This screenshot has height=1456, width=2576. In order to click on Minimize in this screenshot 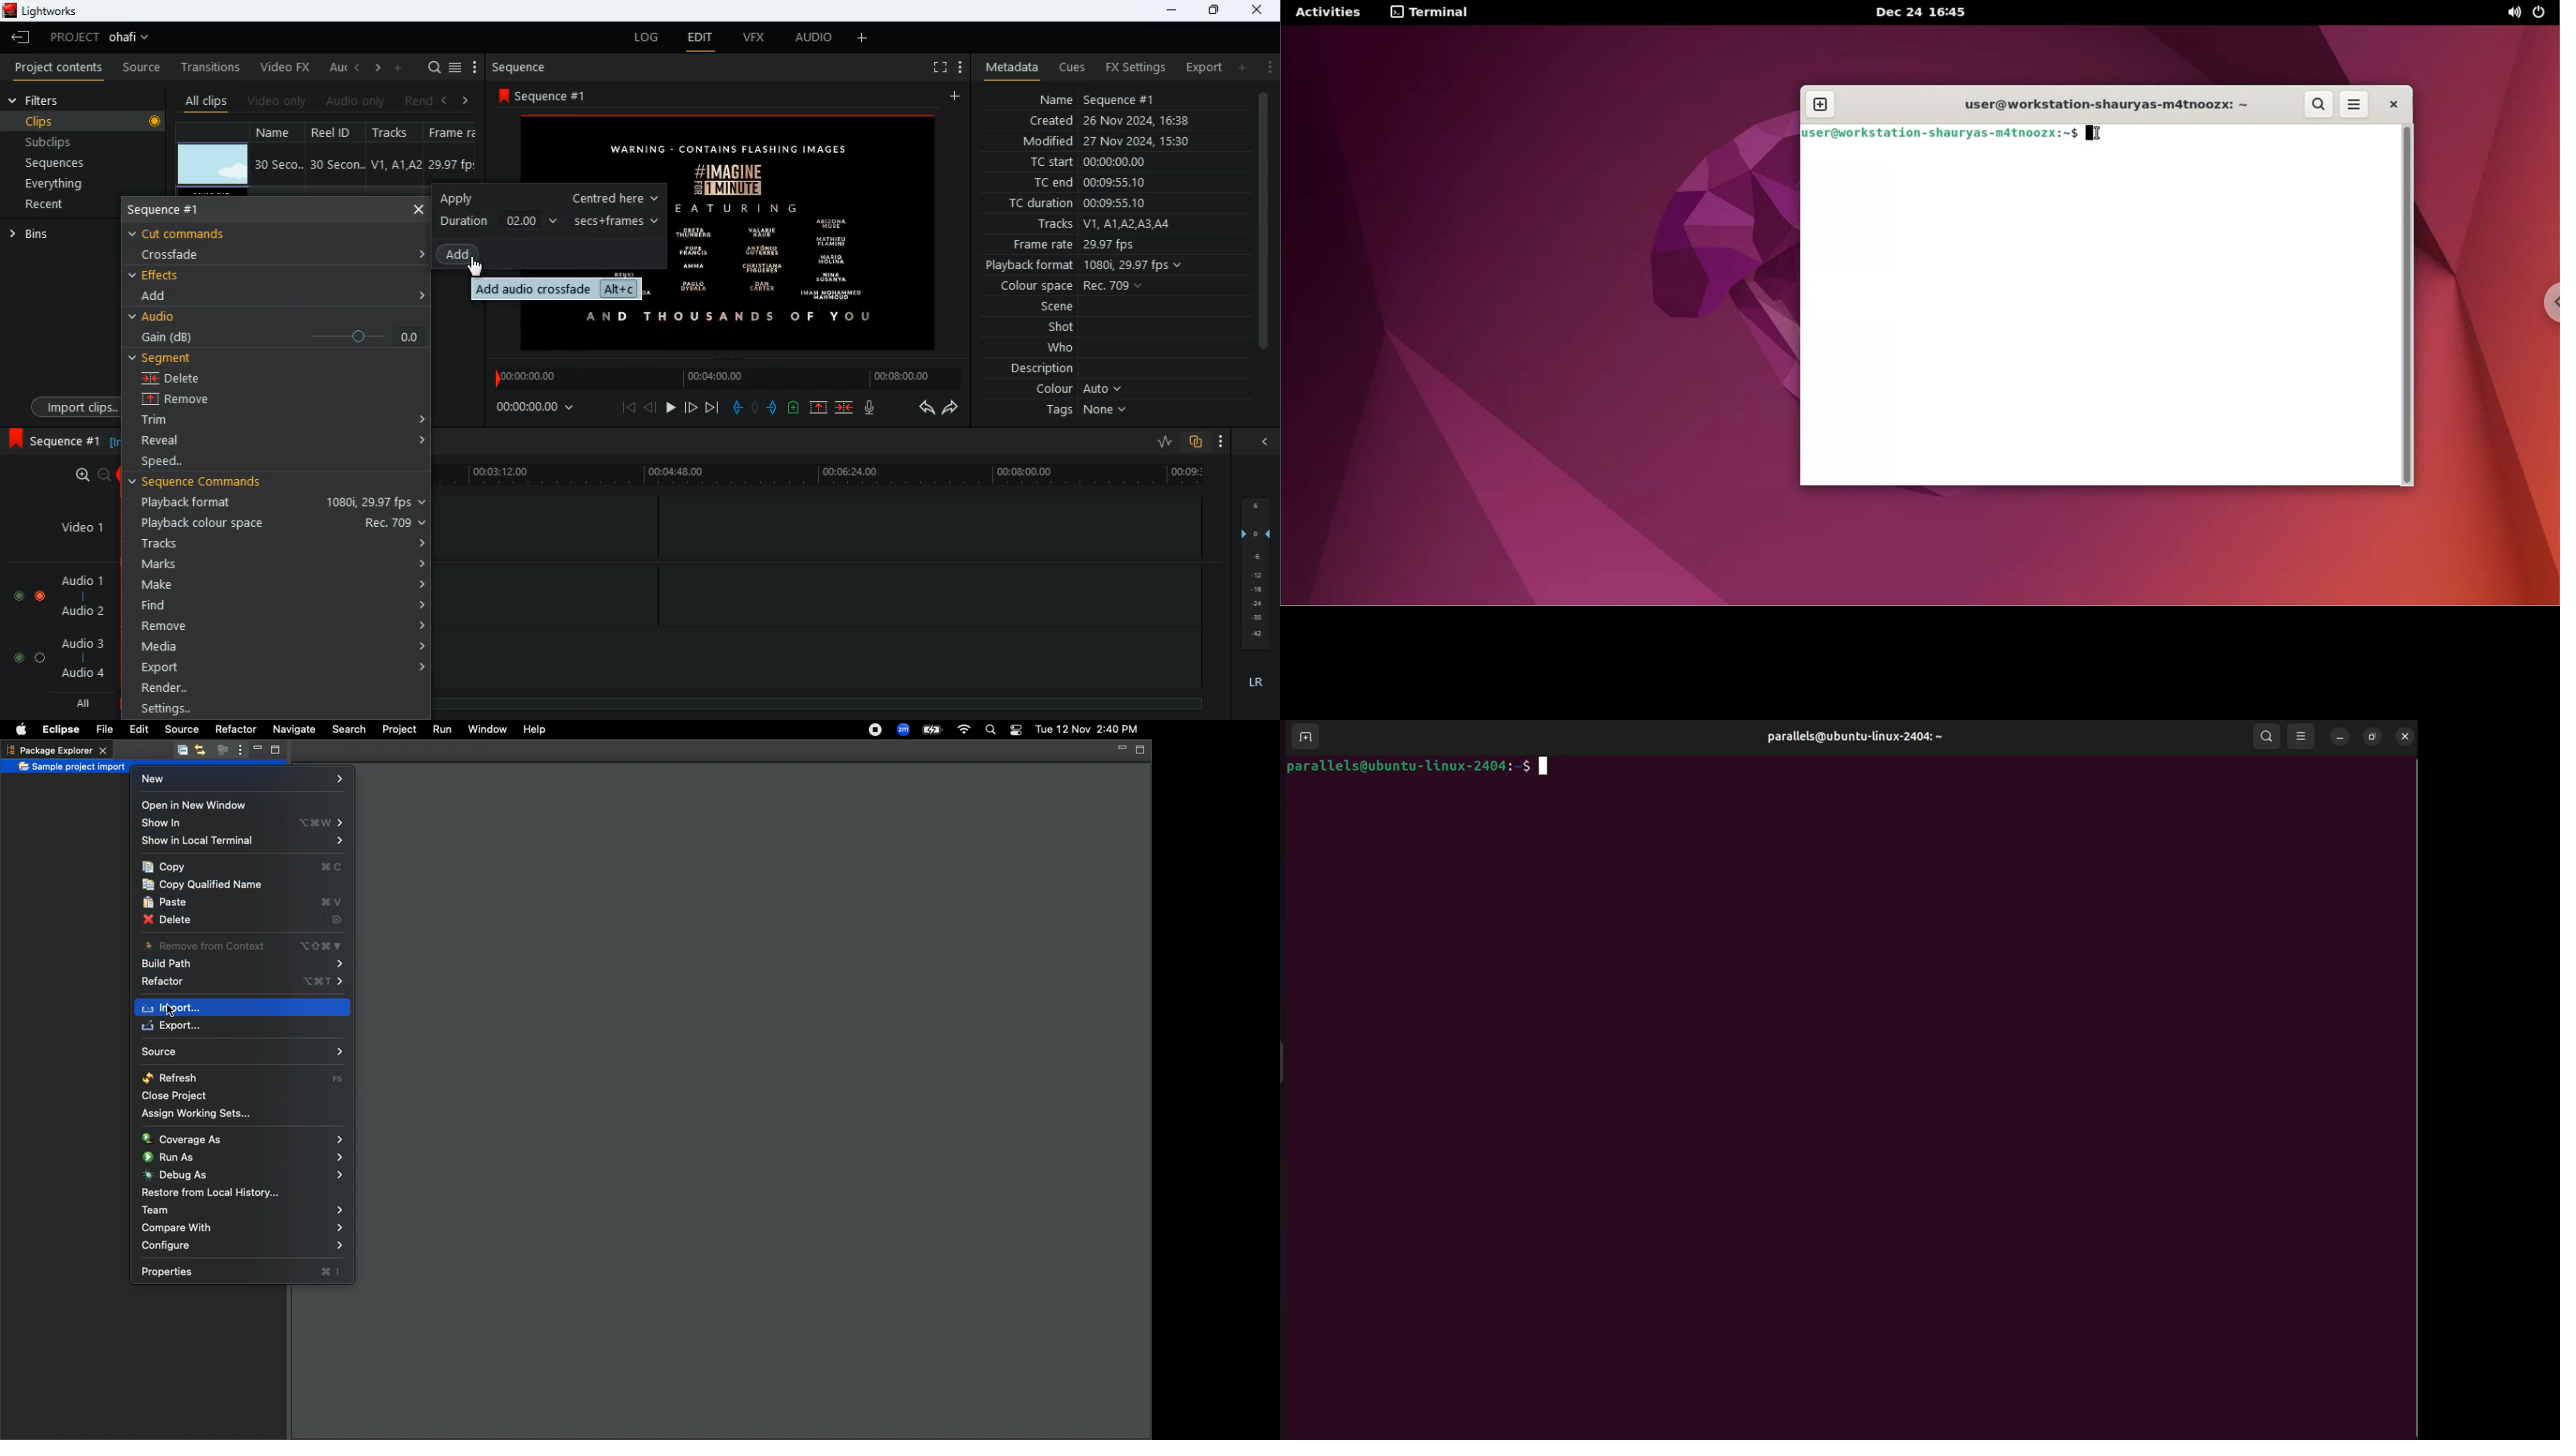, I will do `click(1120, 749)`.